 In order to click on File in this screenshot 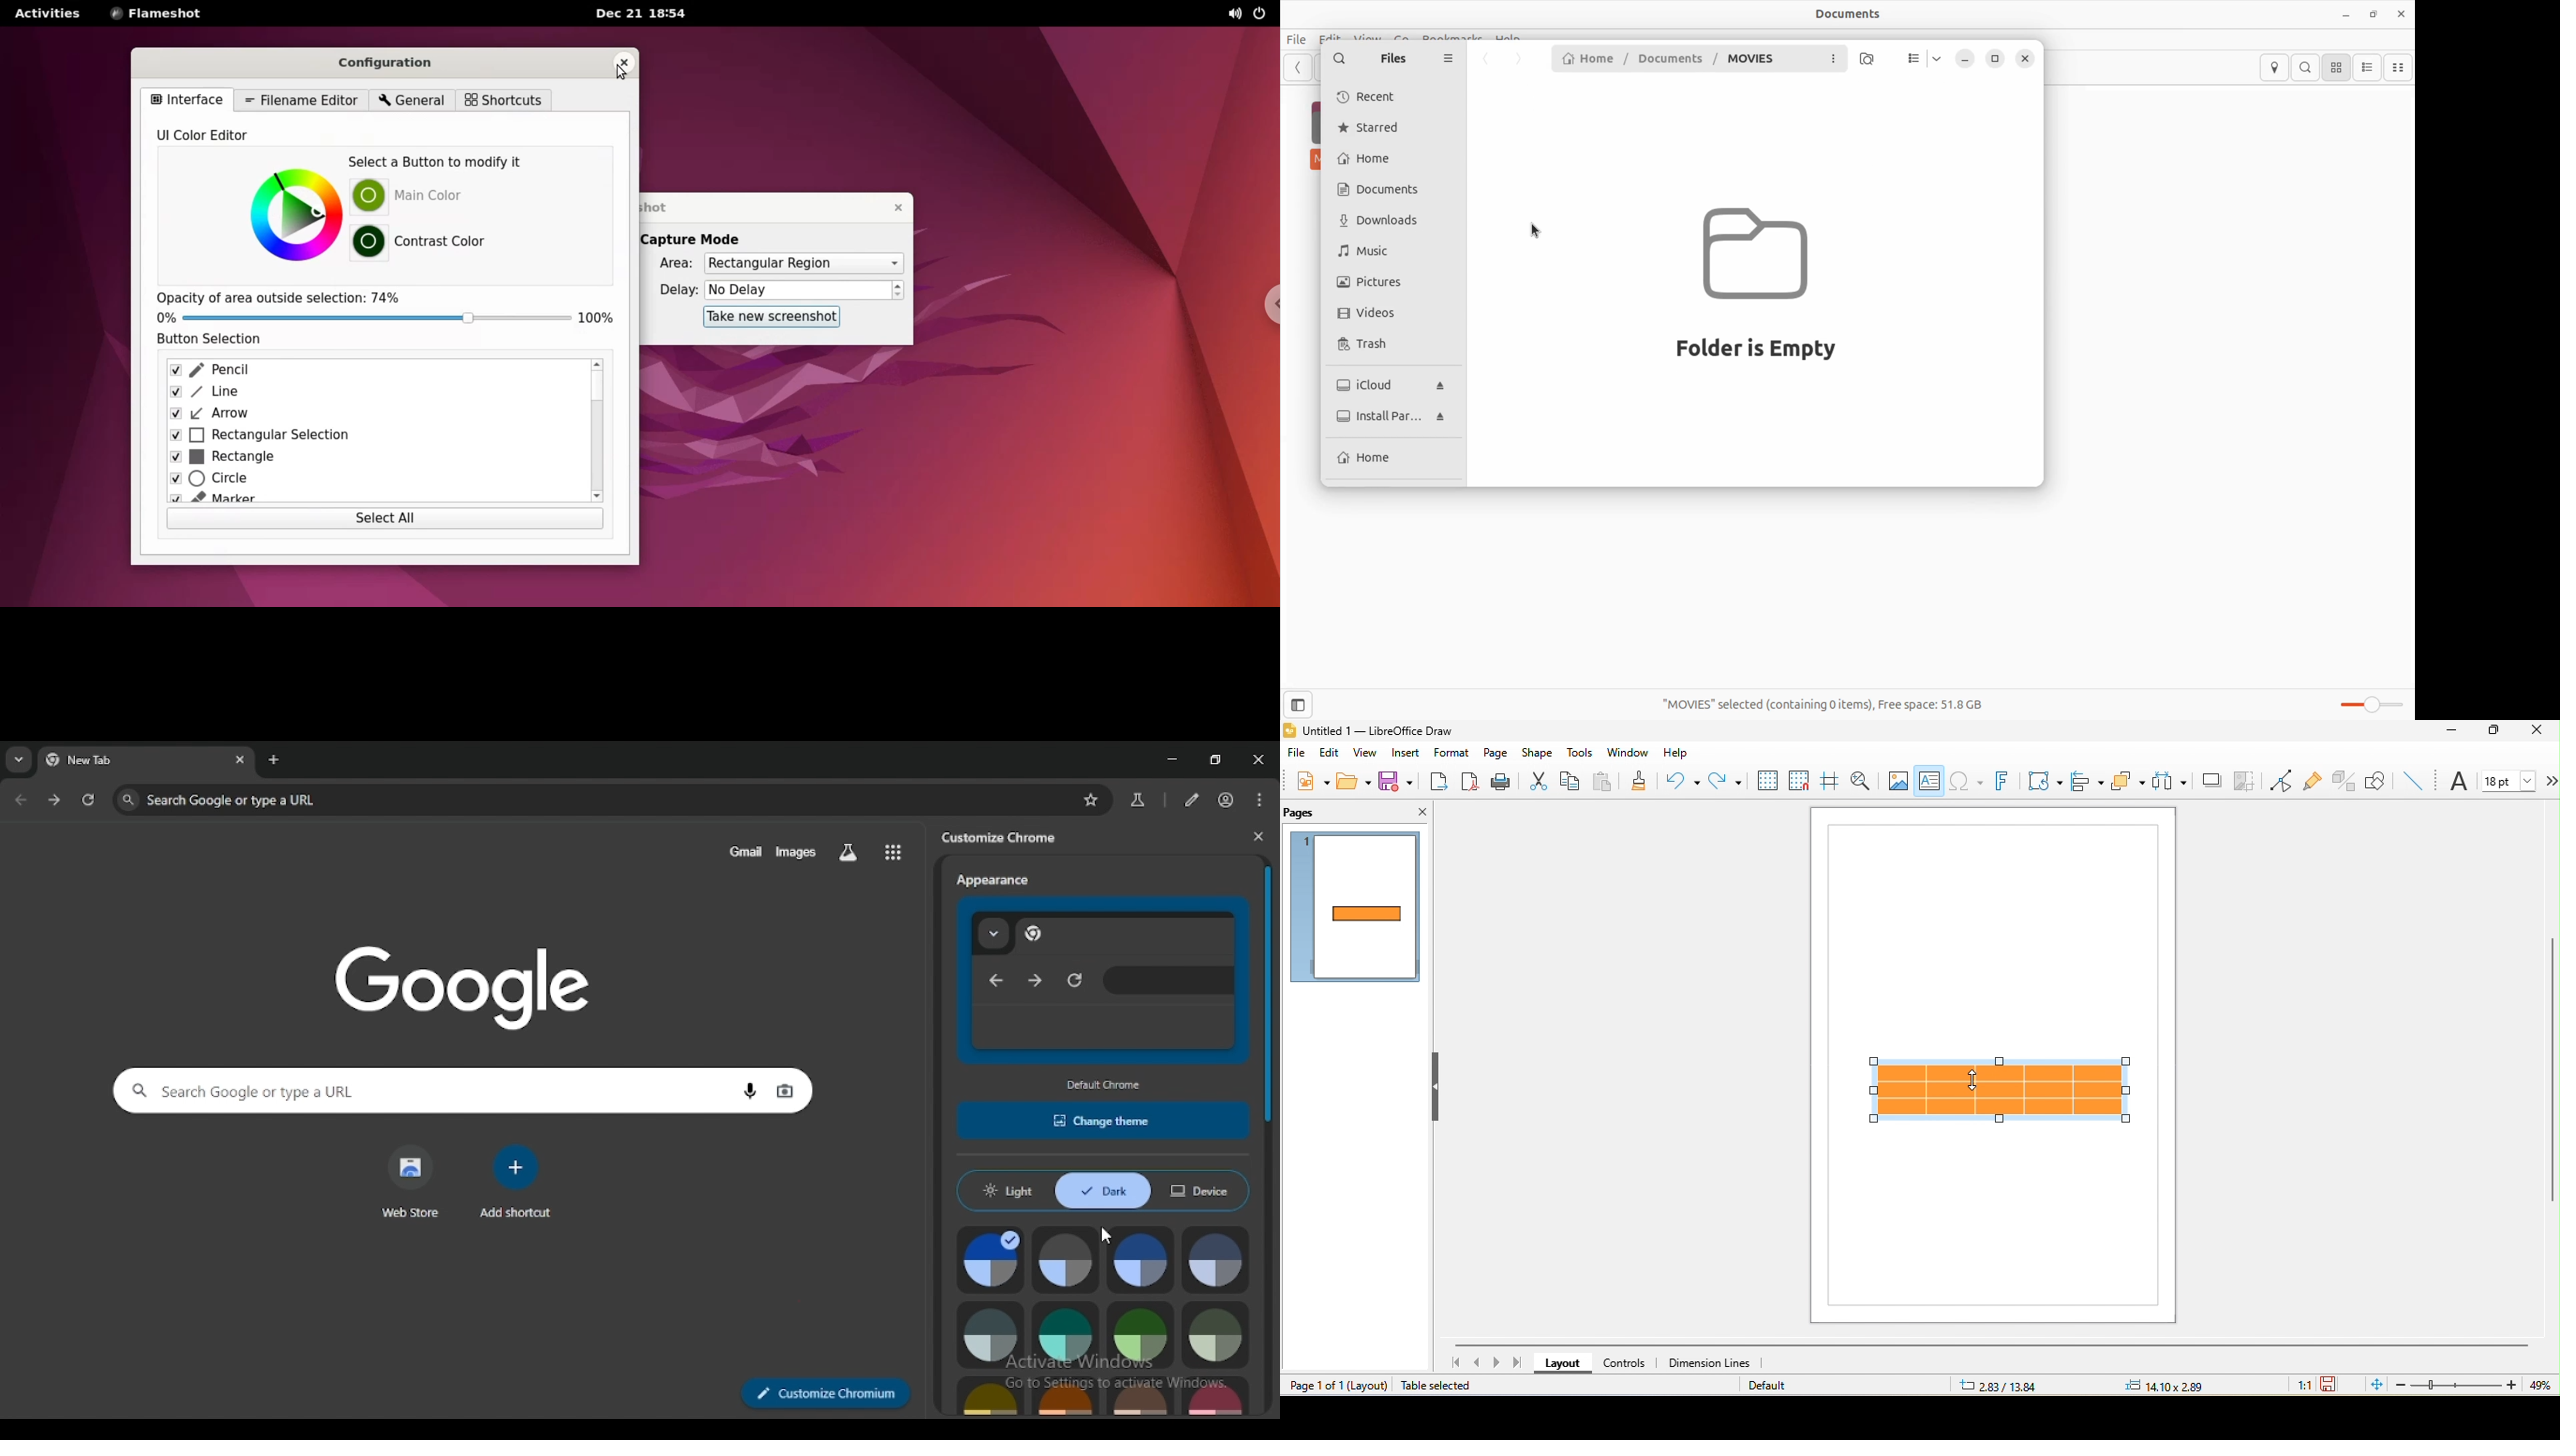, I will do `click(1301, 37)`.